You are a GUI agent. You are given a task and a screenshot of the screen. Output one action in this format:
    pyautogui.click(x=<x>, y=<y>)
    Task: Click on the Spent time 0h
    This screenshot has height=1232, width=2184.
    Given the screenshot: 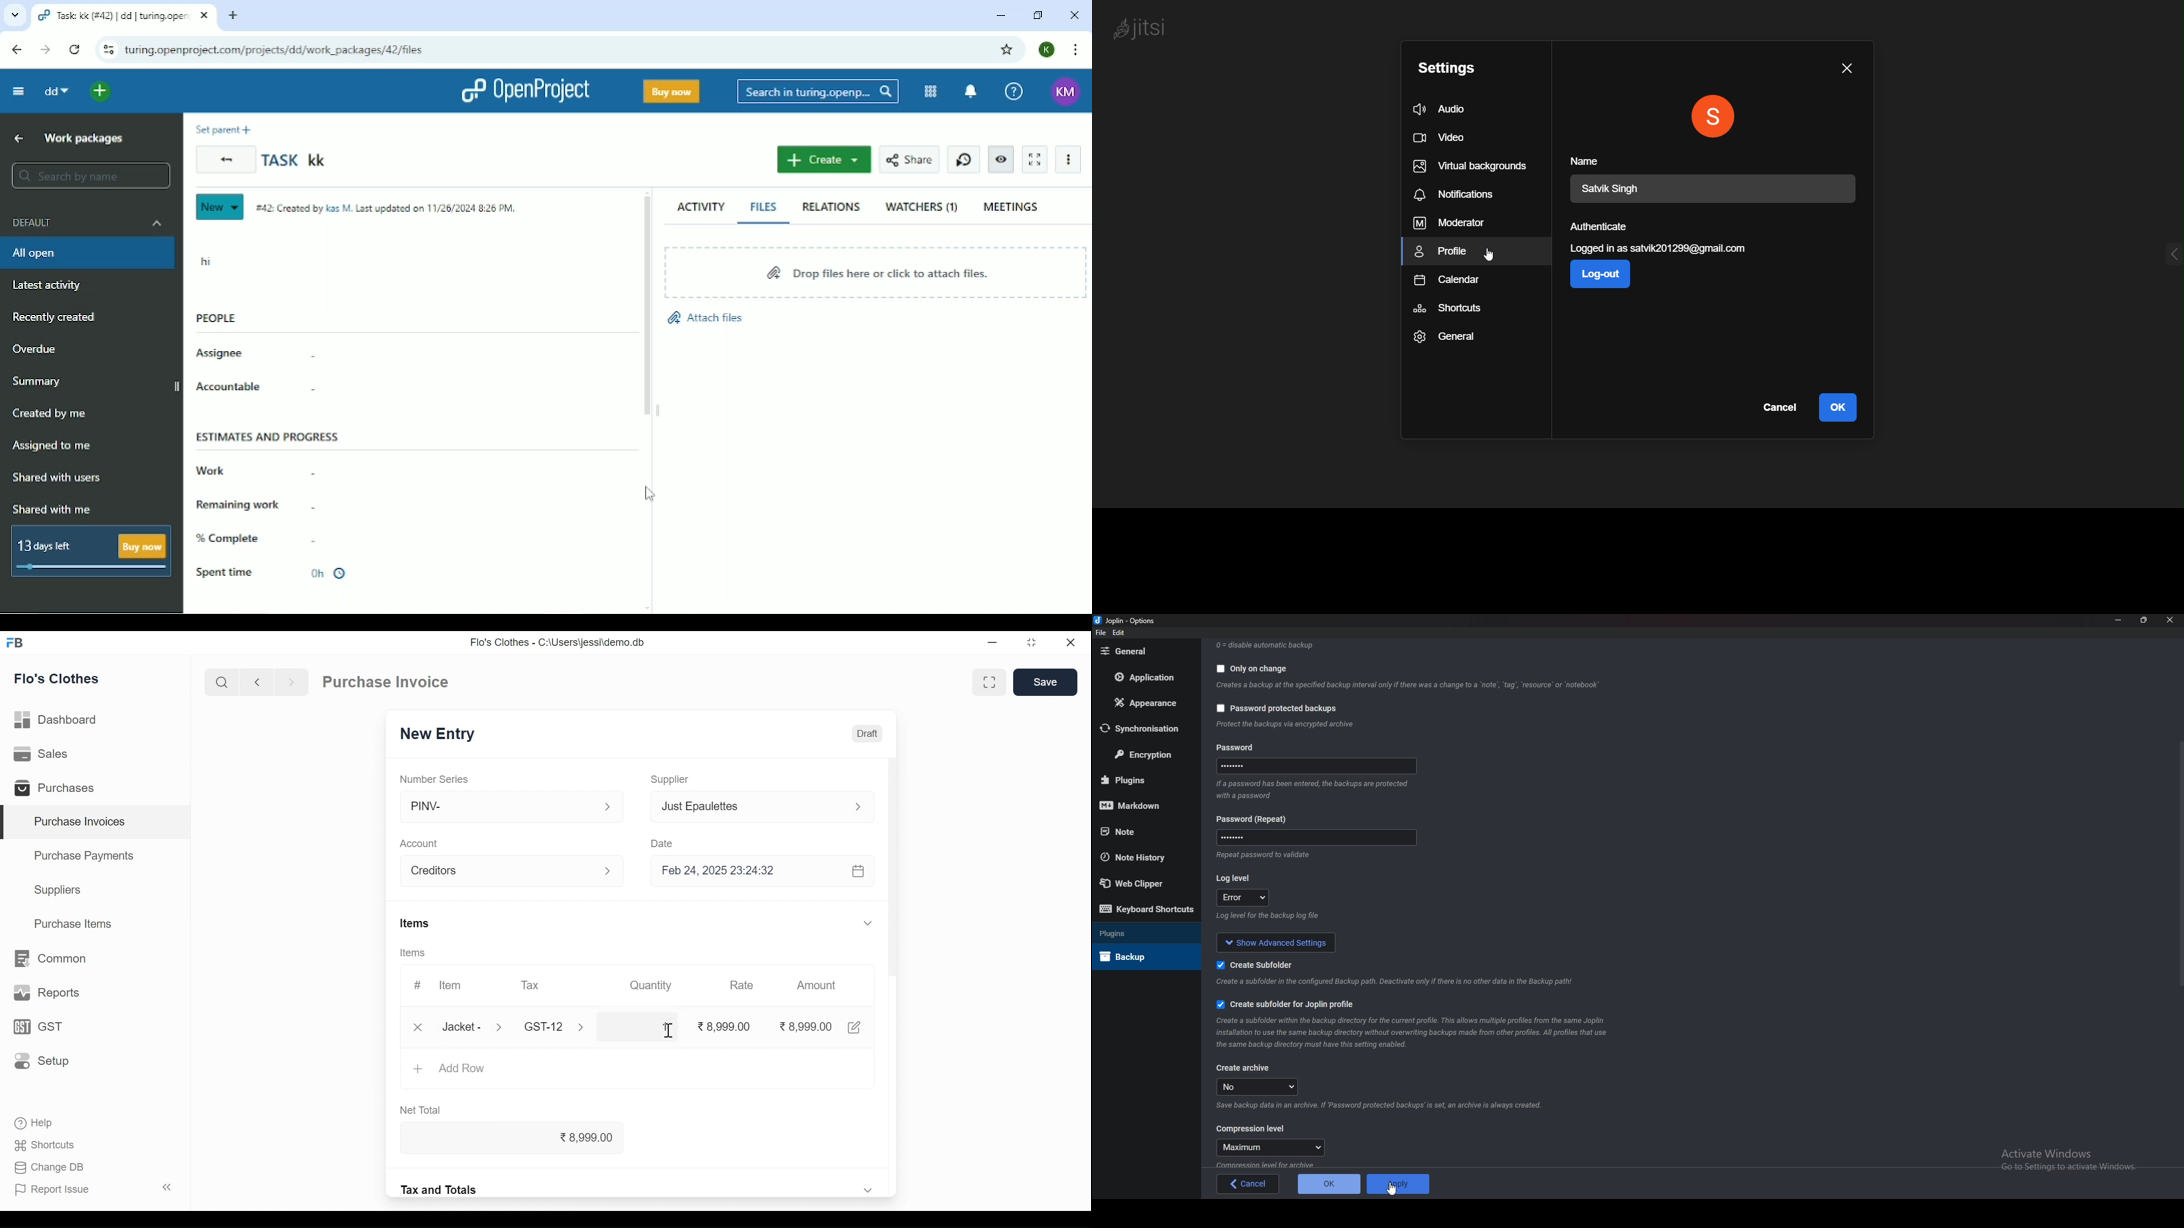 What is the action you would take?
    pyautogui.click(x=278, y=573)
    